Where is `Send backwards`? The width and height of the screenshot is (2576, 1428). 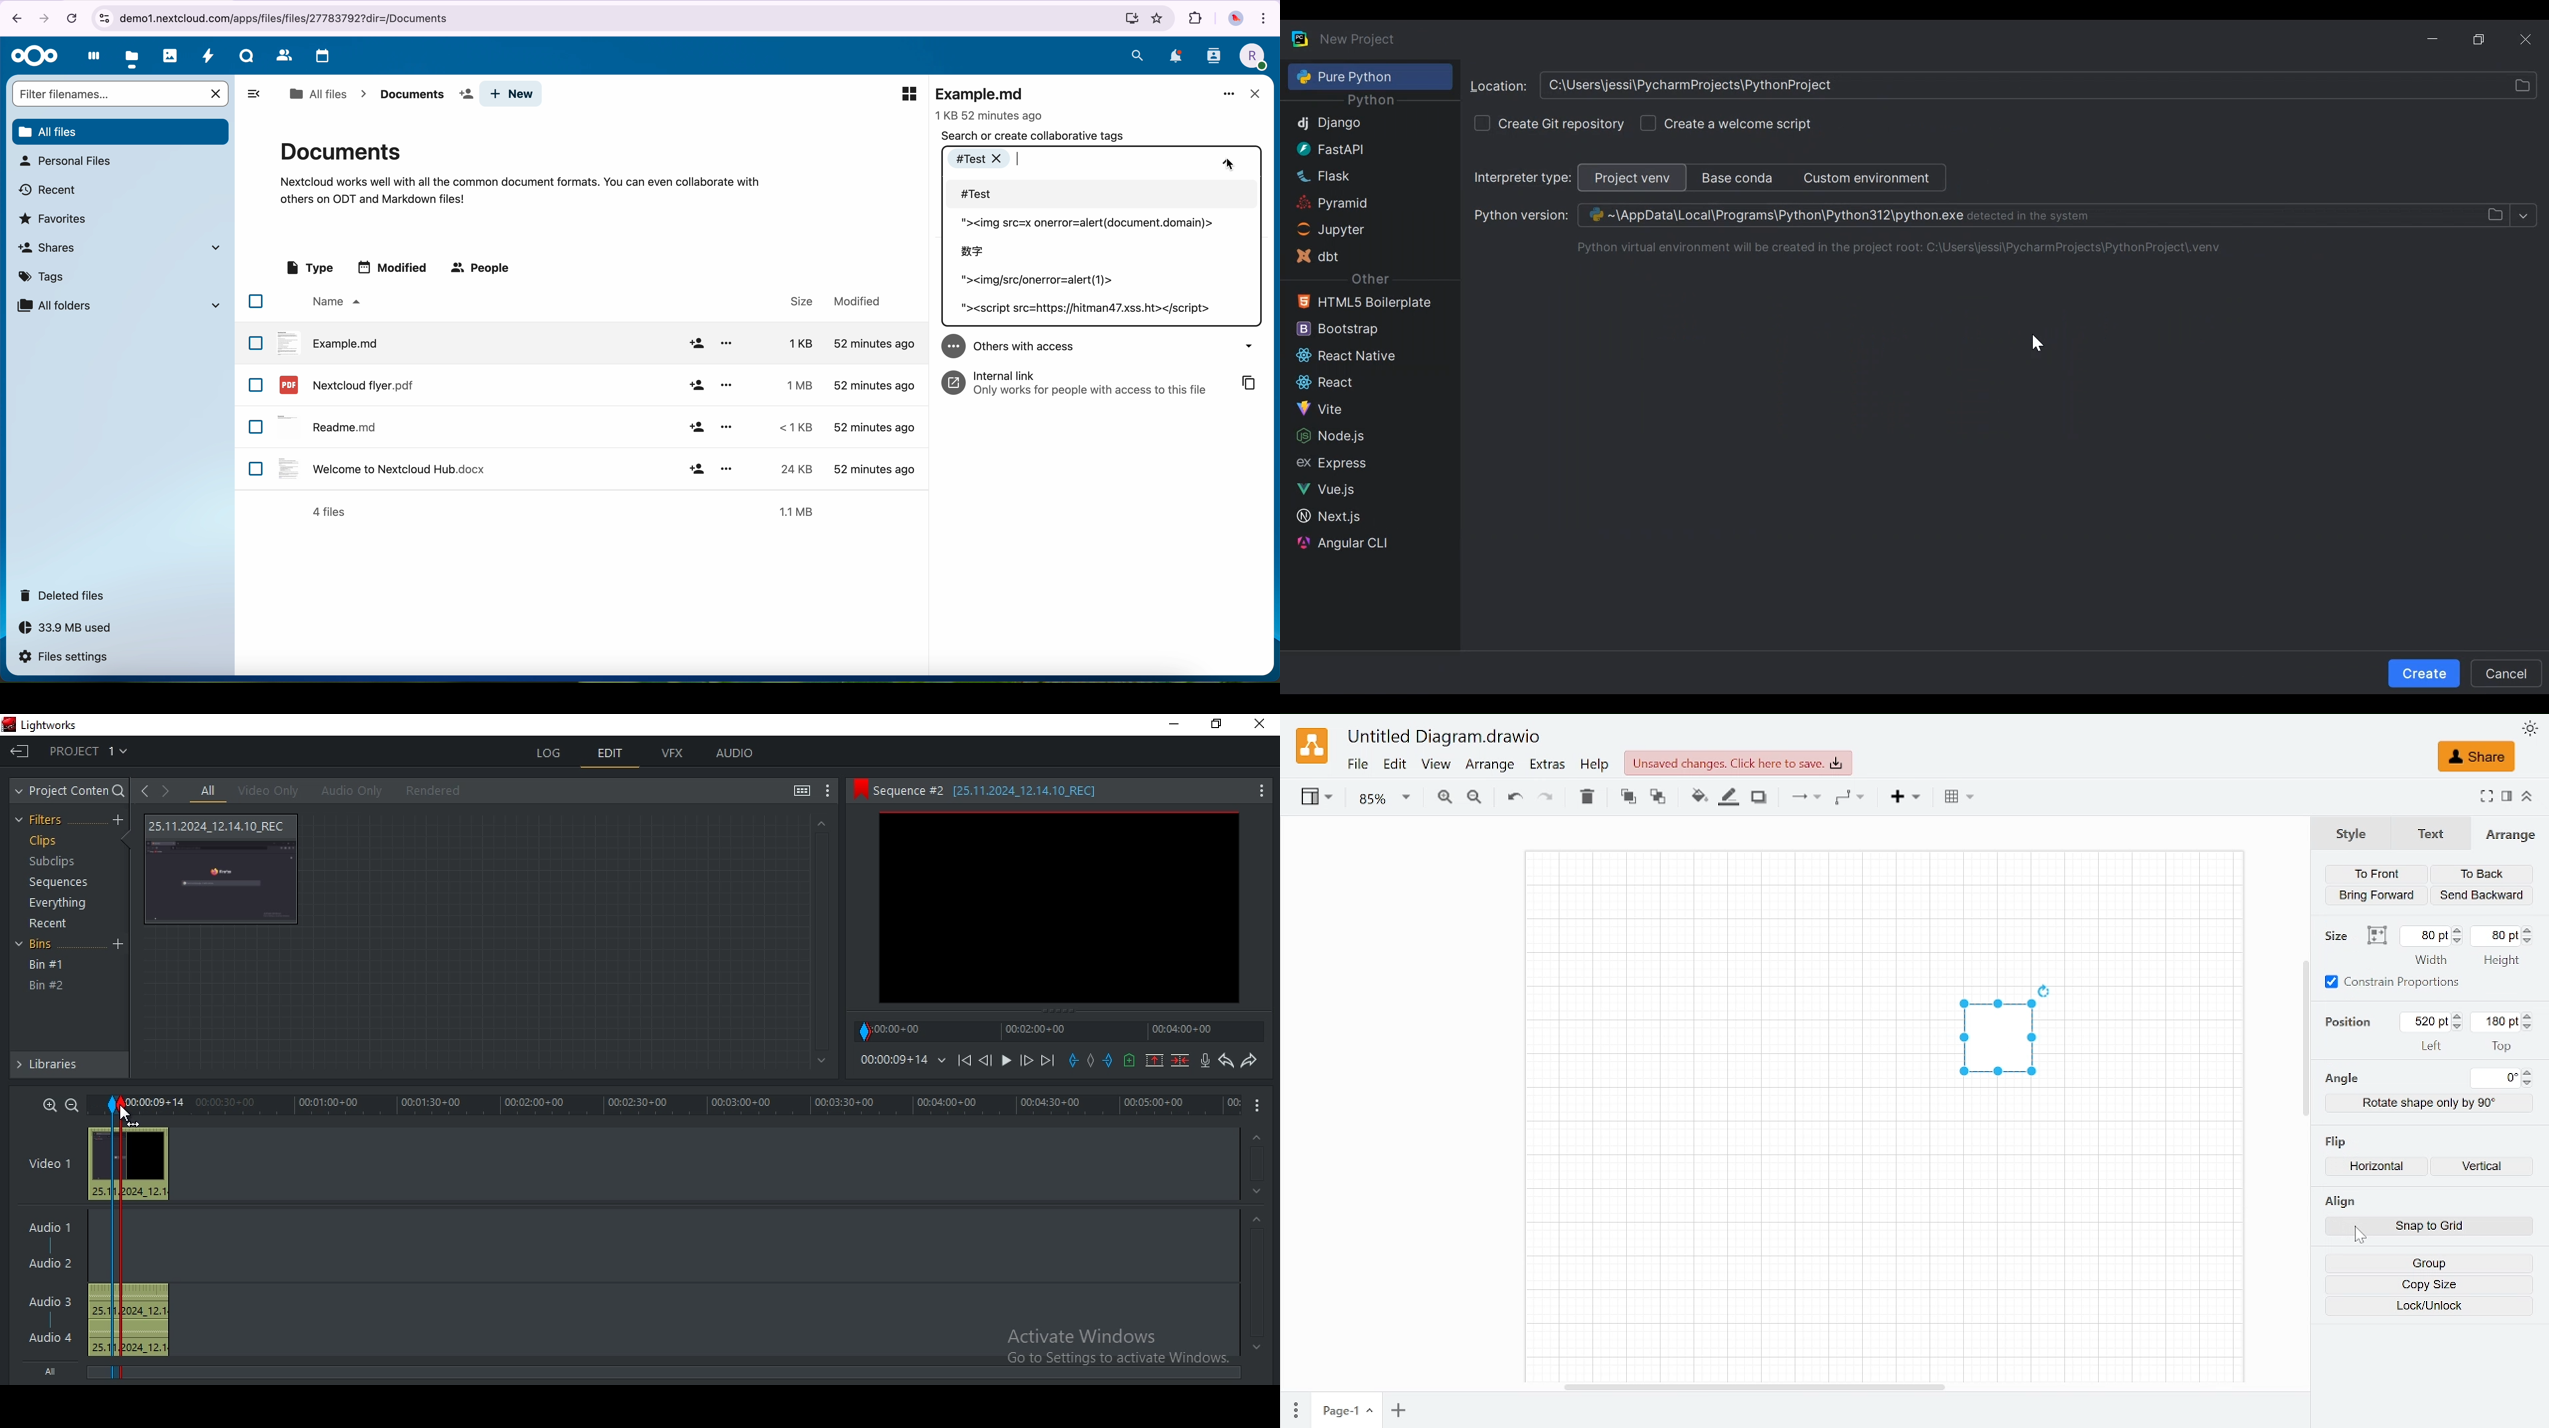 Send backwards is located at coordinates (2482, 895).